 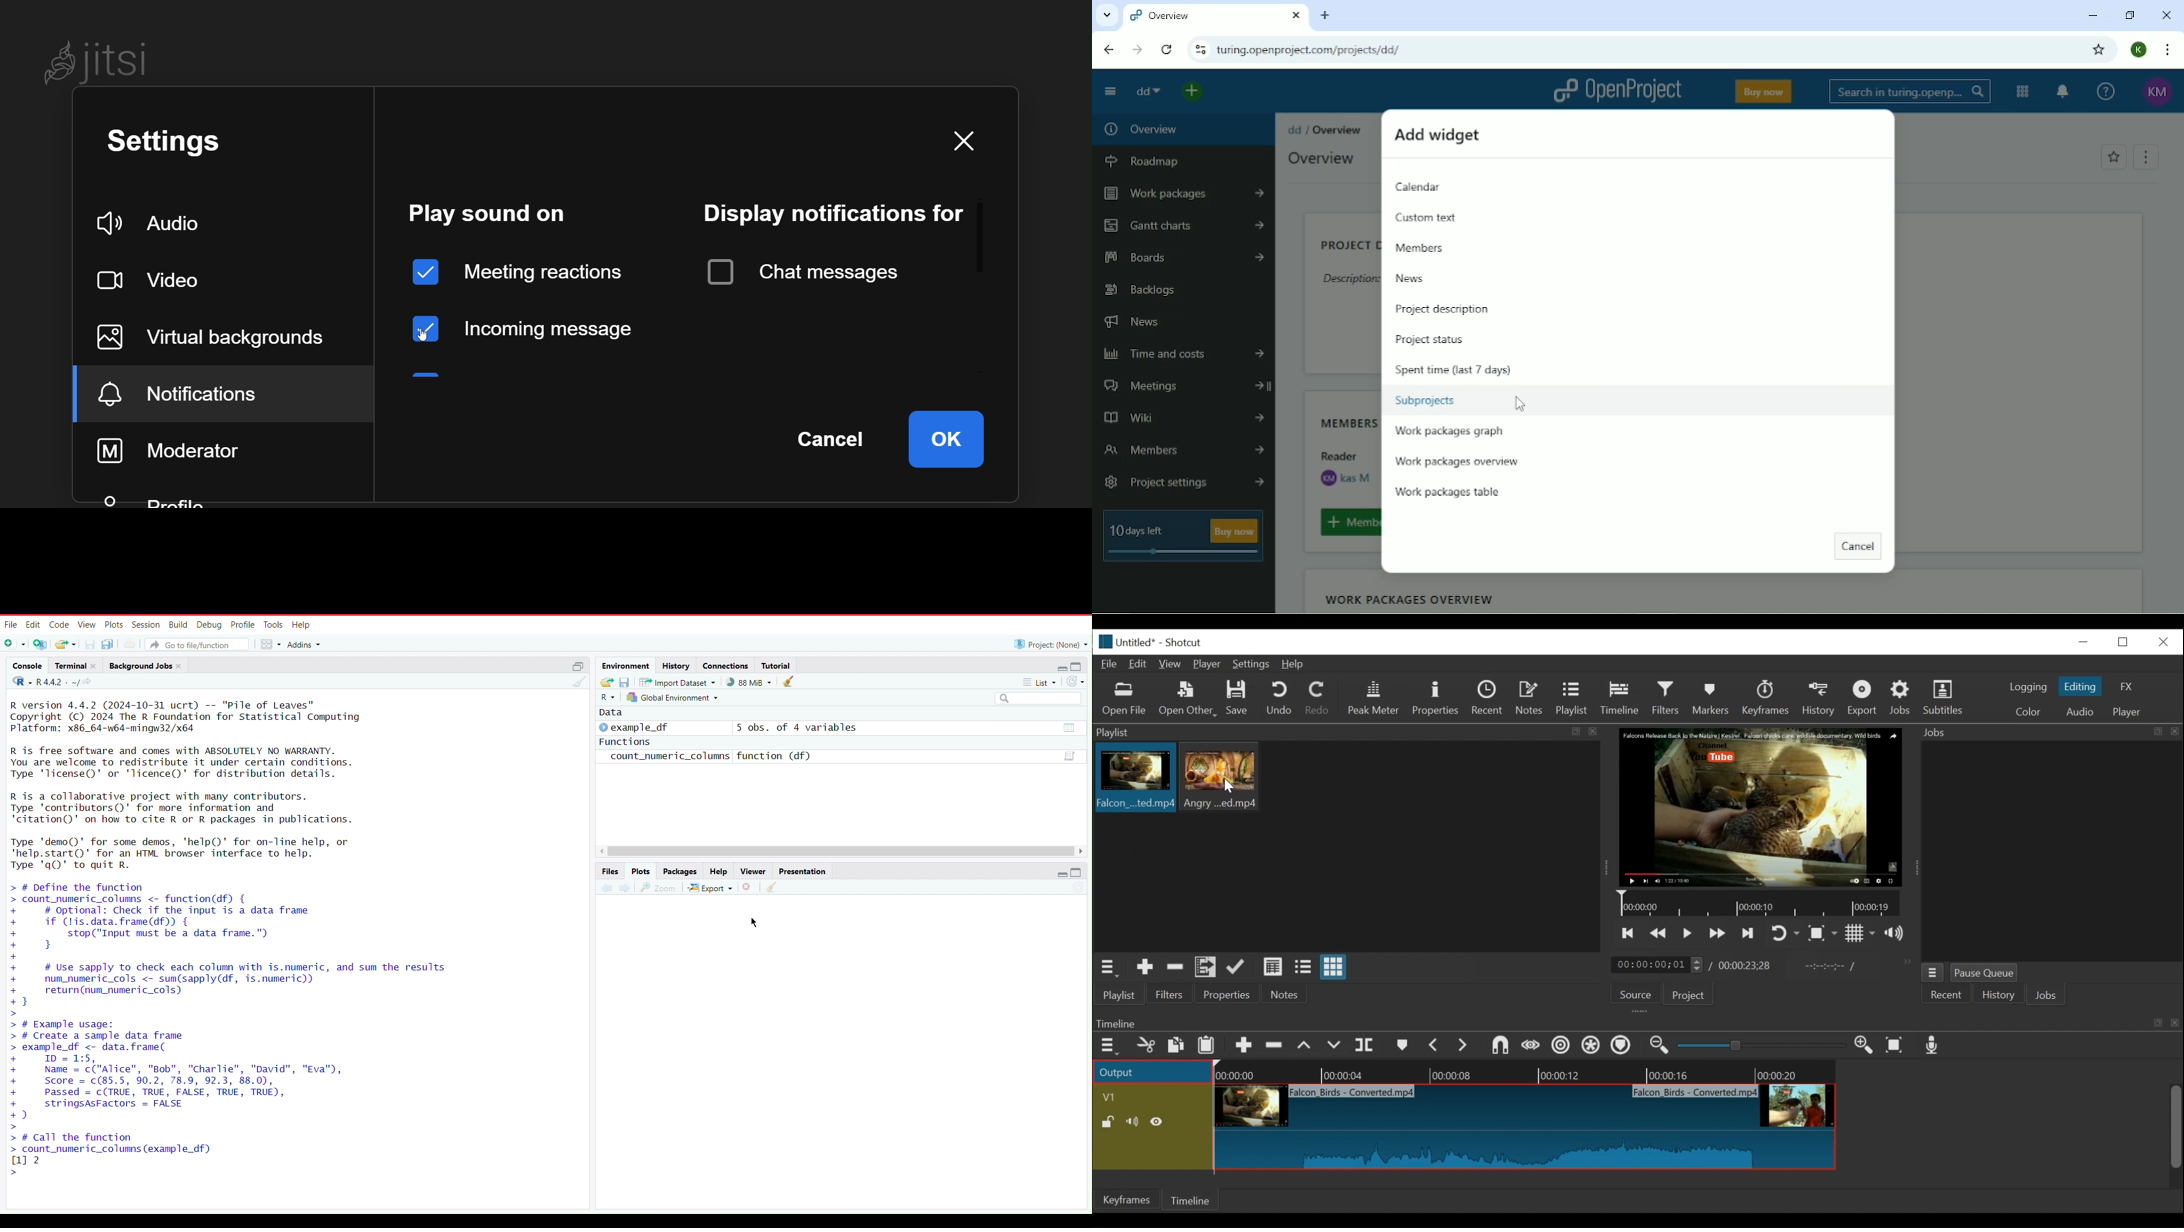 What do you see at coordinates (1659, 965) in the screenshot?
I see `current duration` at bounding box center [1659, 965].